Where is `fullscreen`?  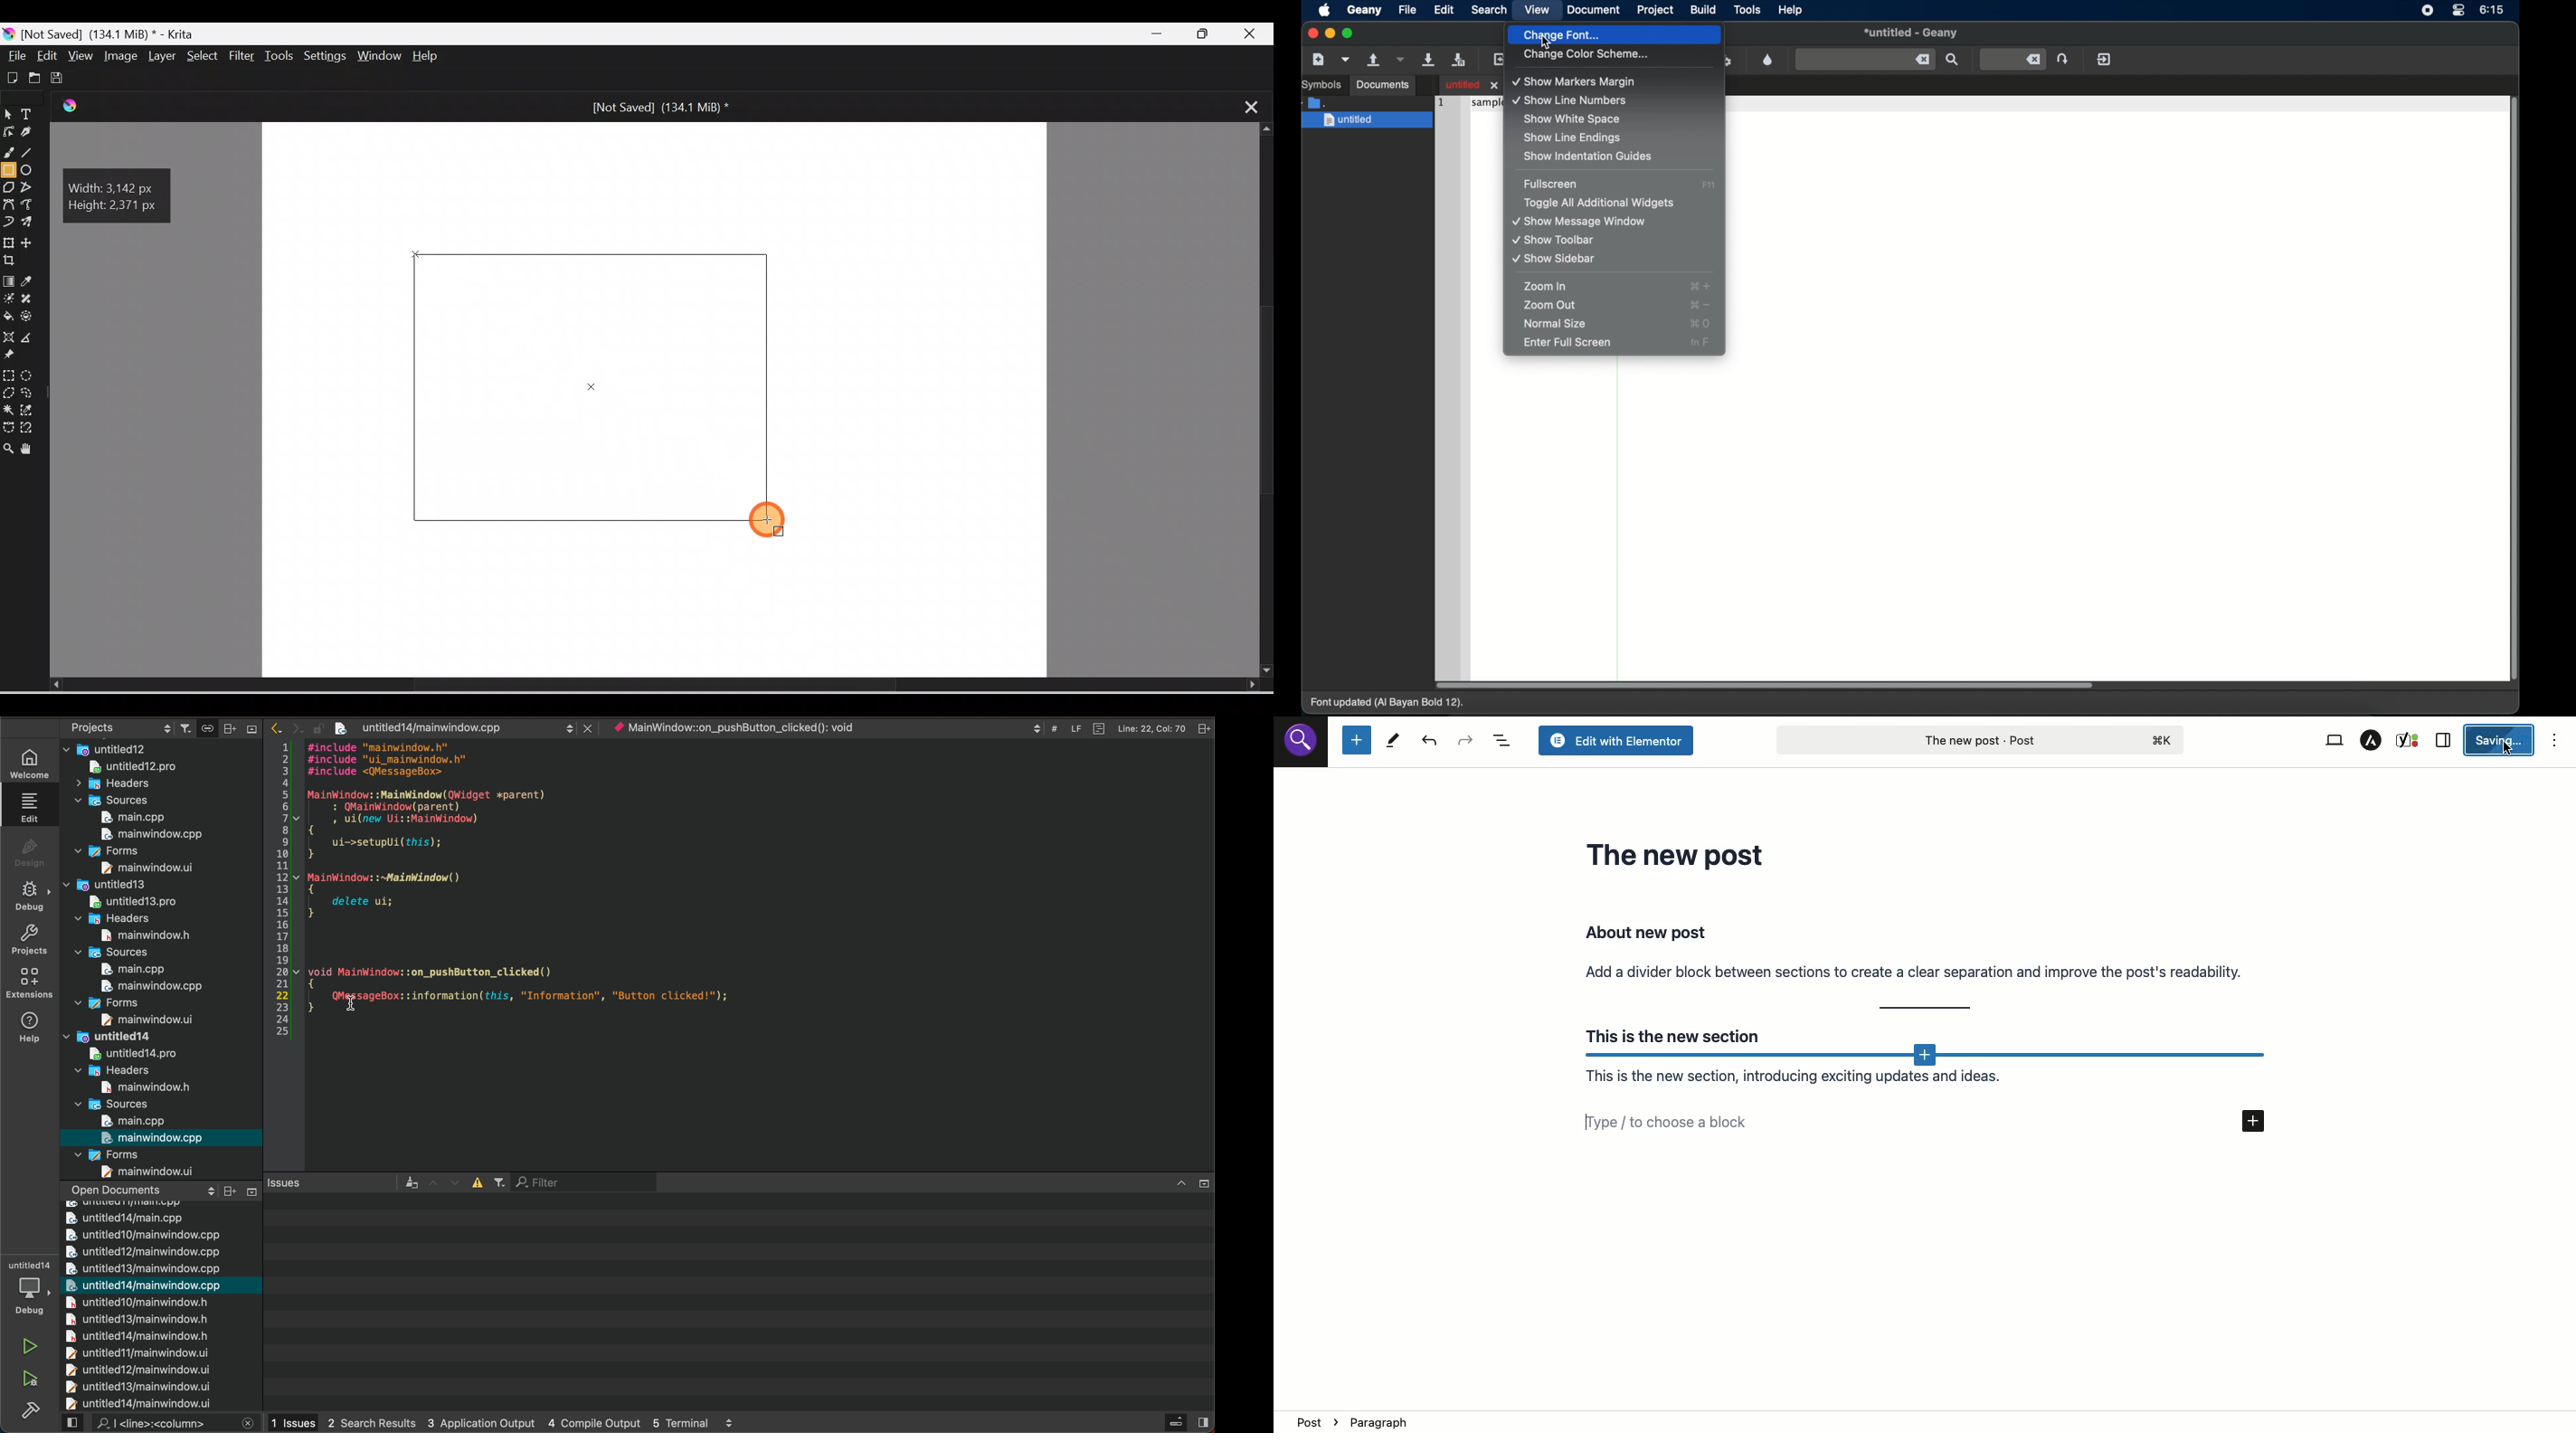 fullscreen is located at coordinates (1551, 184).